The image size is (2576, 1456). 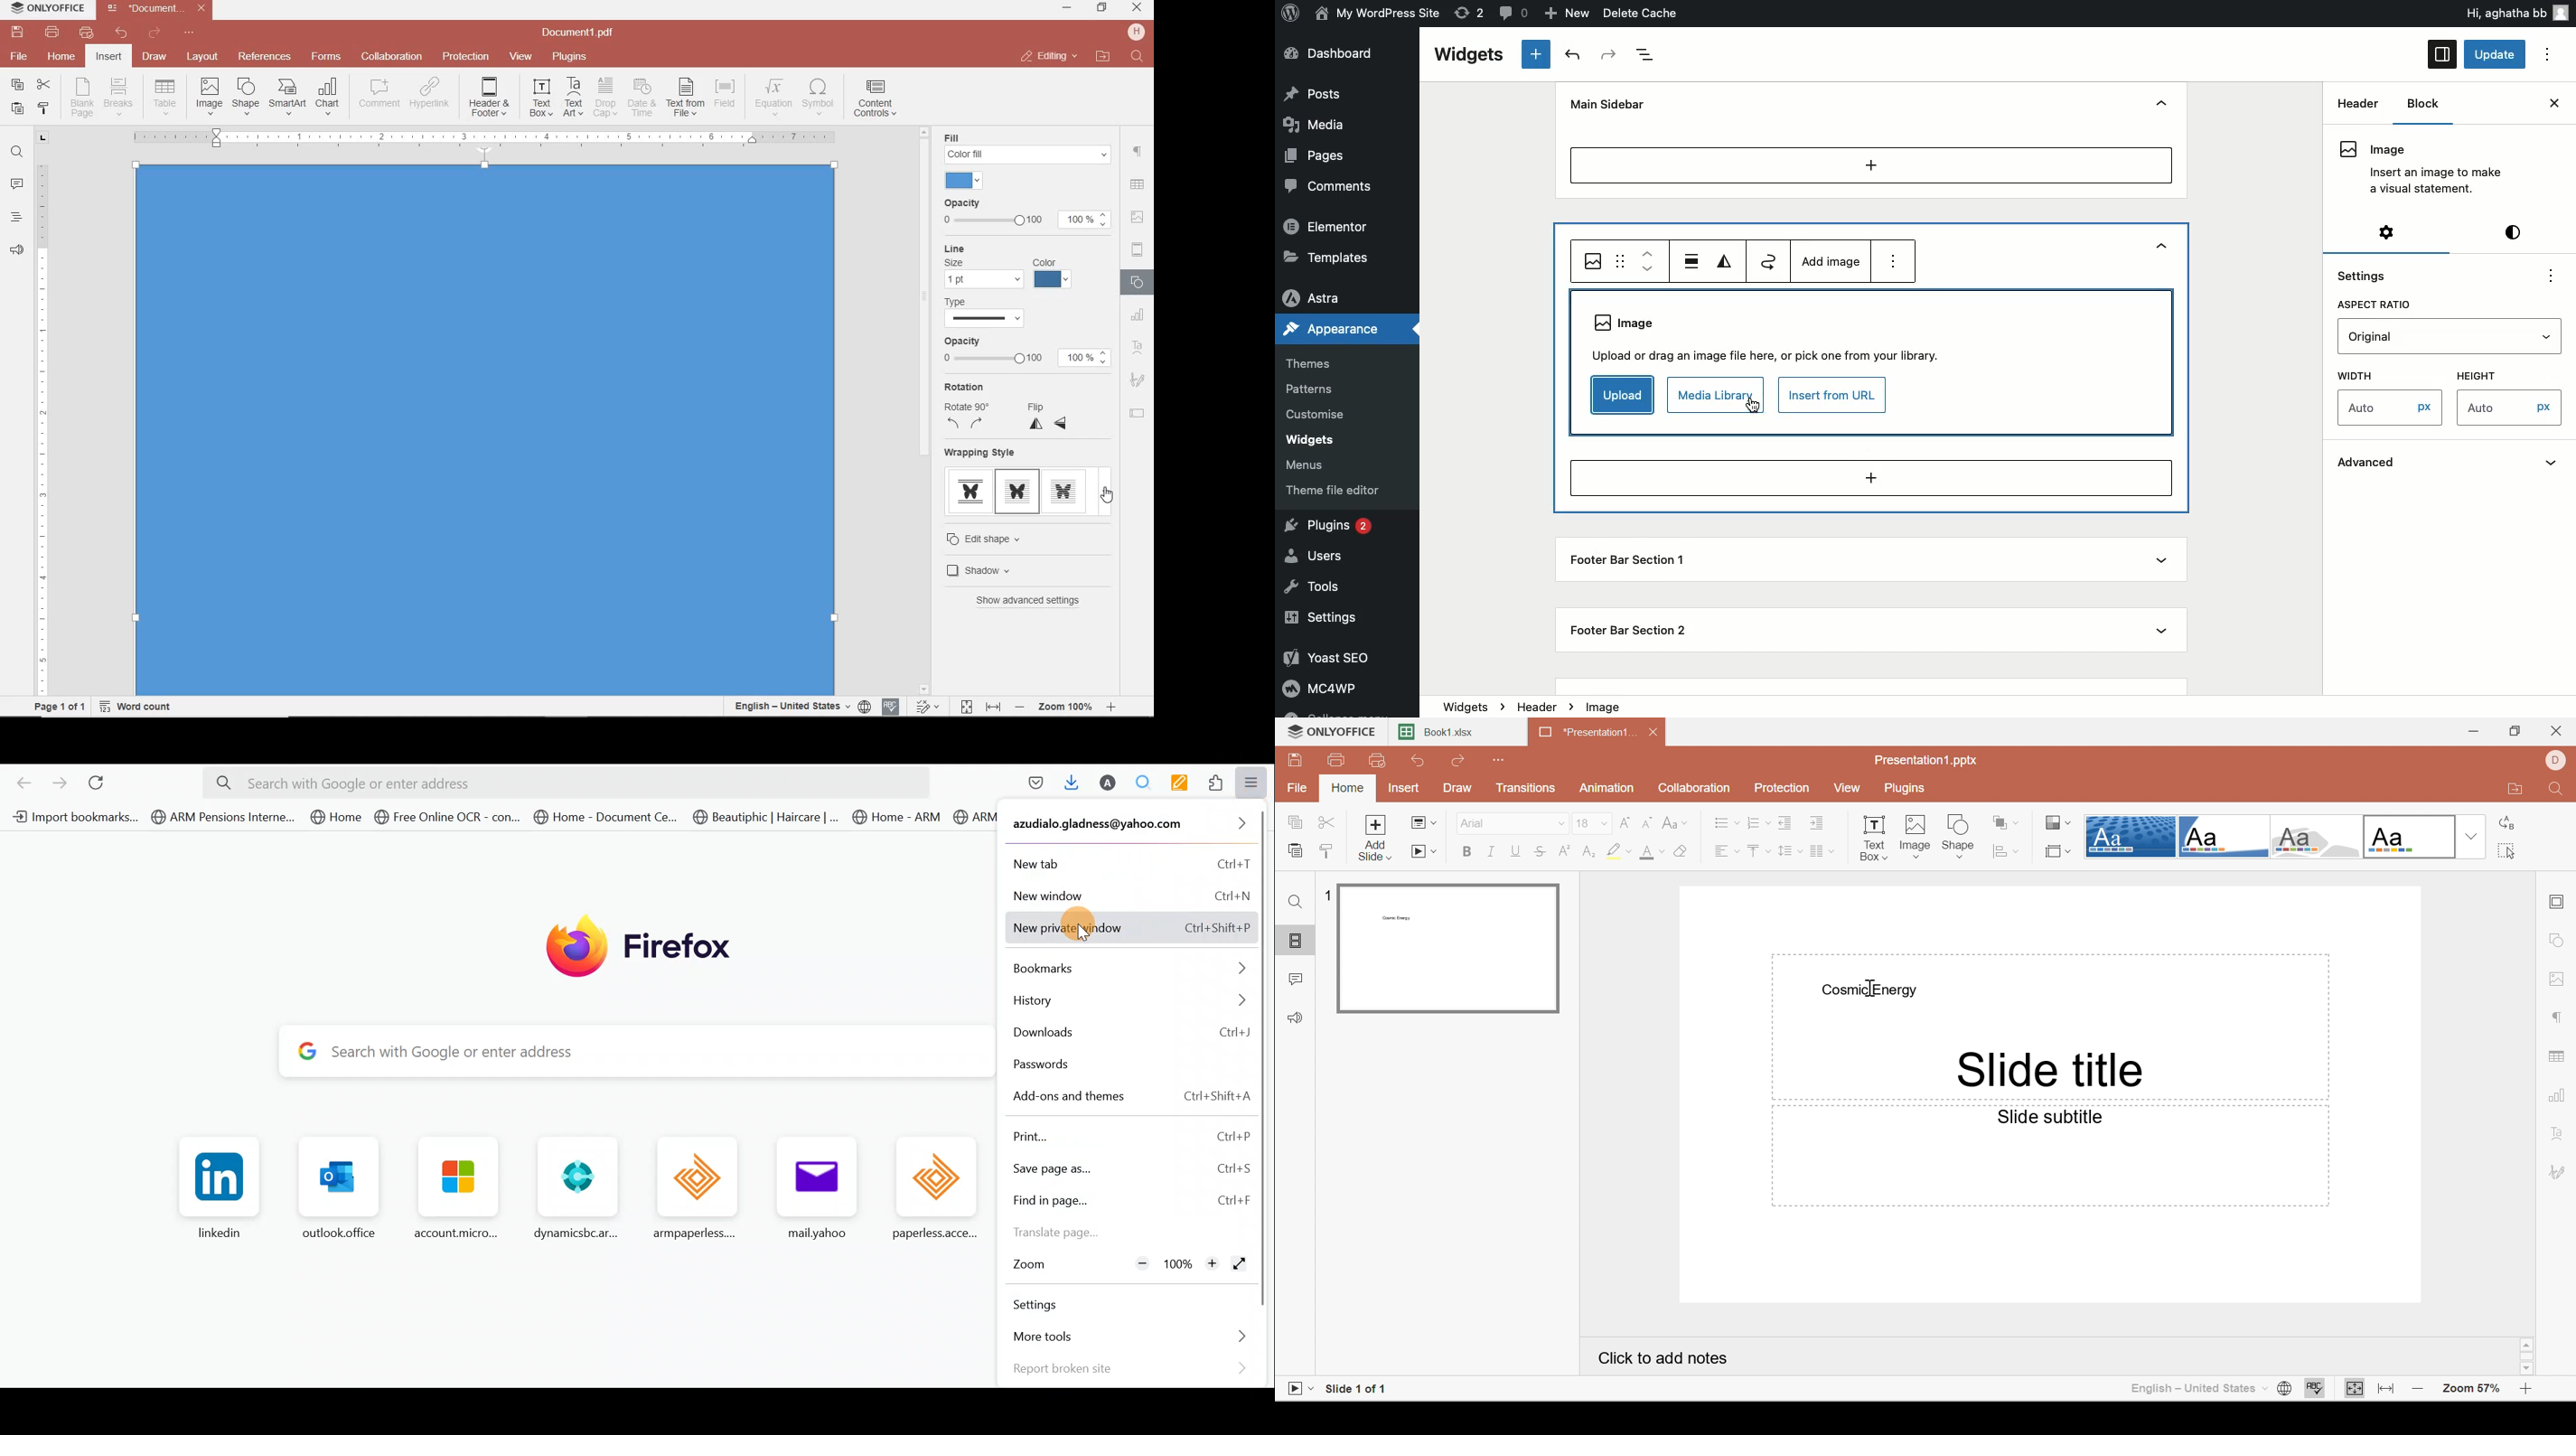 I want to click on DROP CAP, so click(x=605, y=98).